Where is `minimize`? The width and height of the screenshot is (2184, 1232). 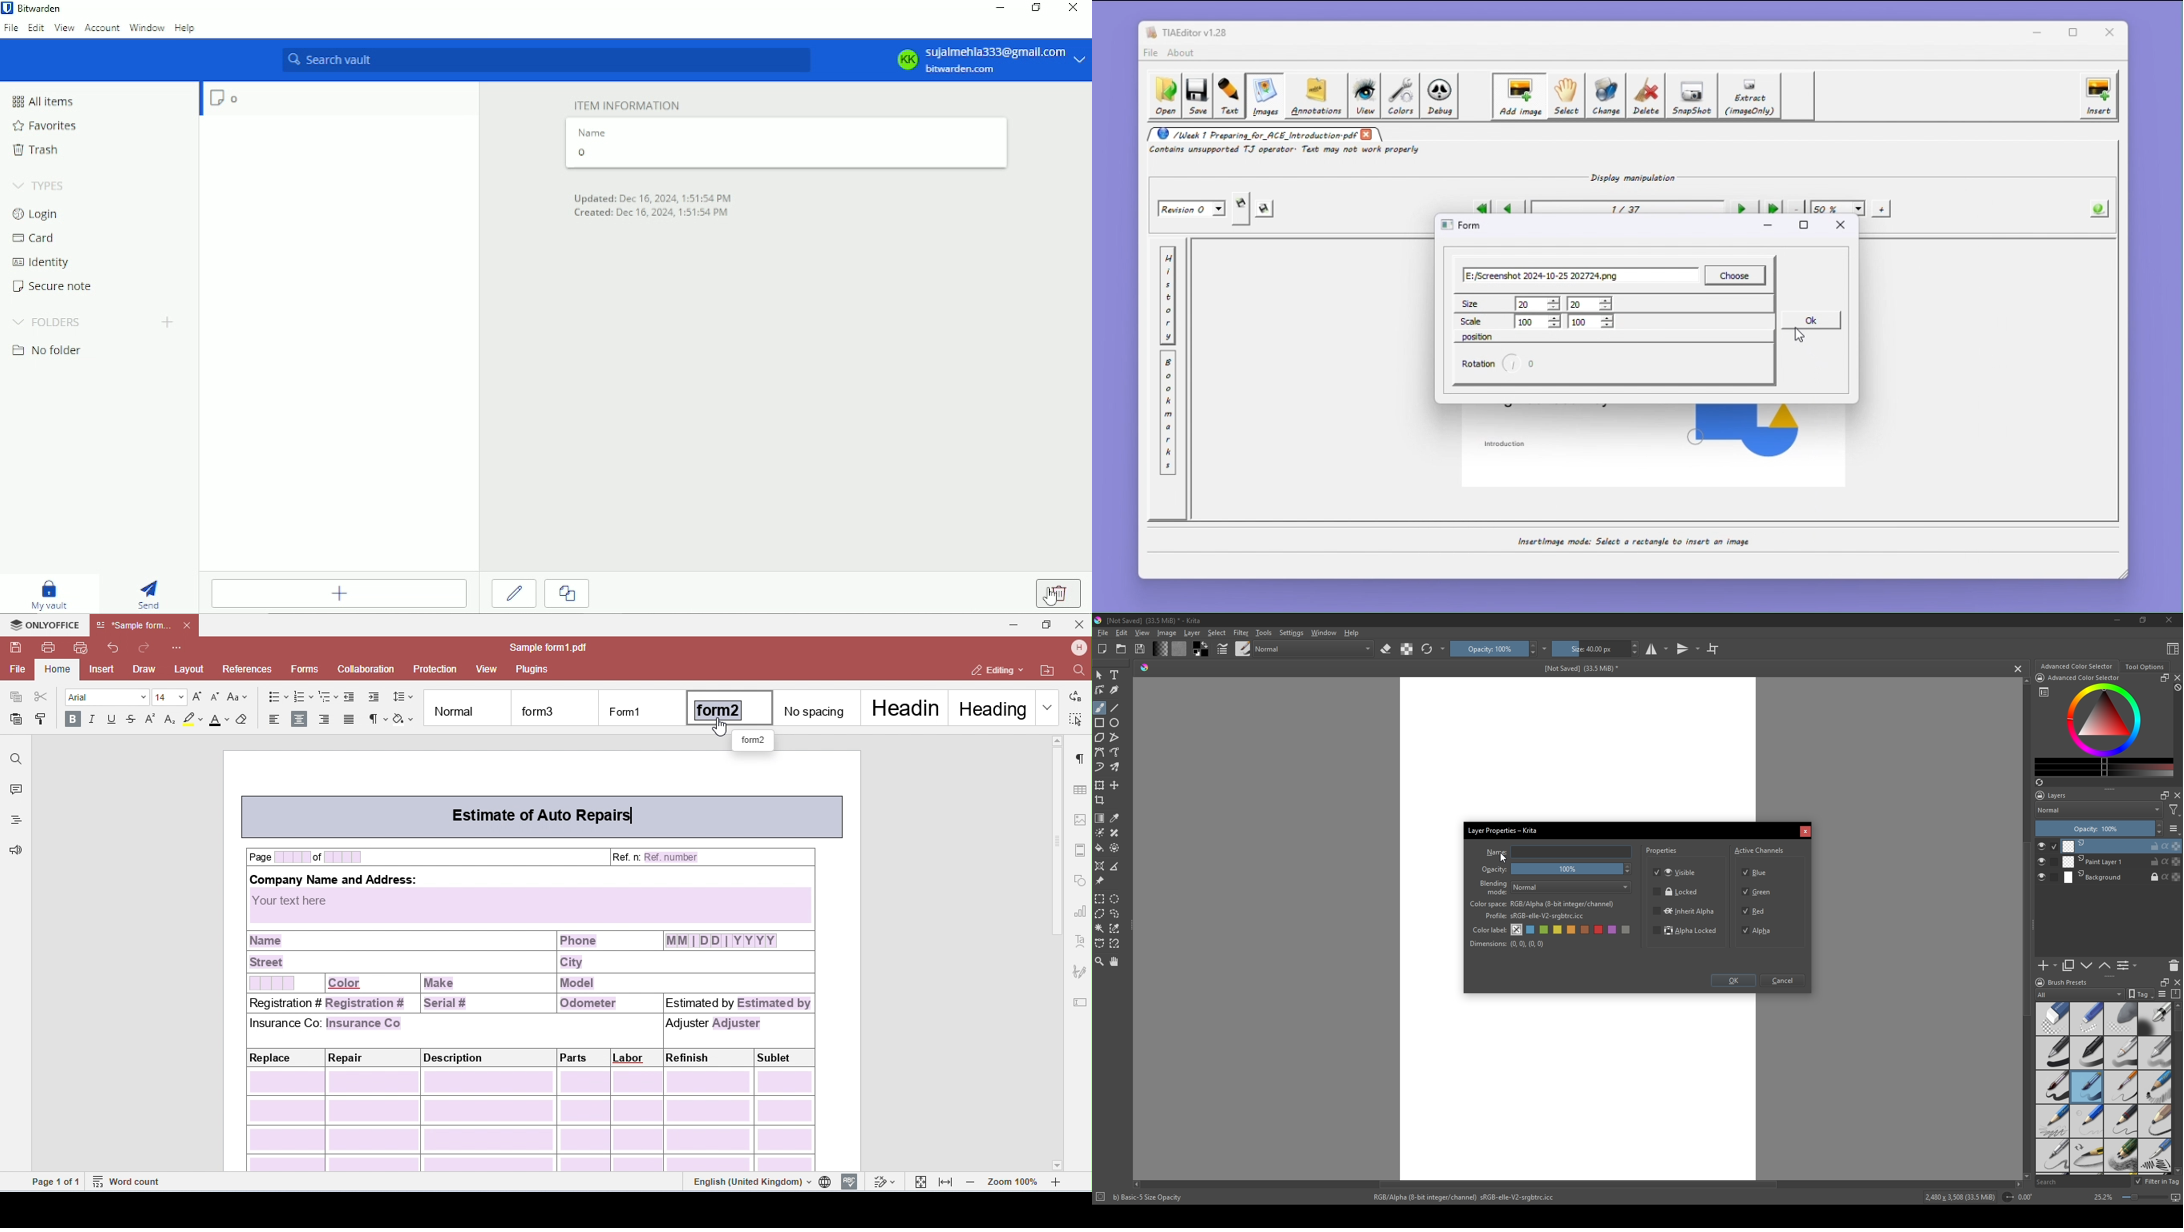
minimize is located at coordinates (2118, 620).